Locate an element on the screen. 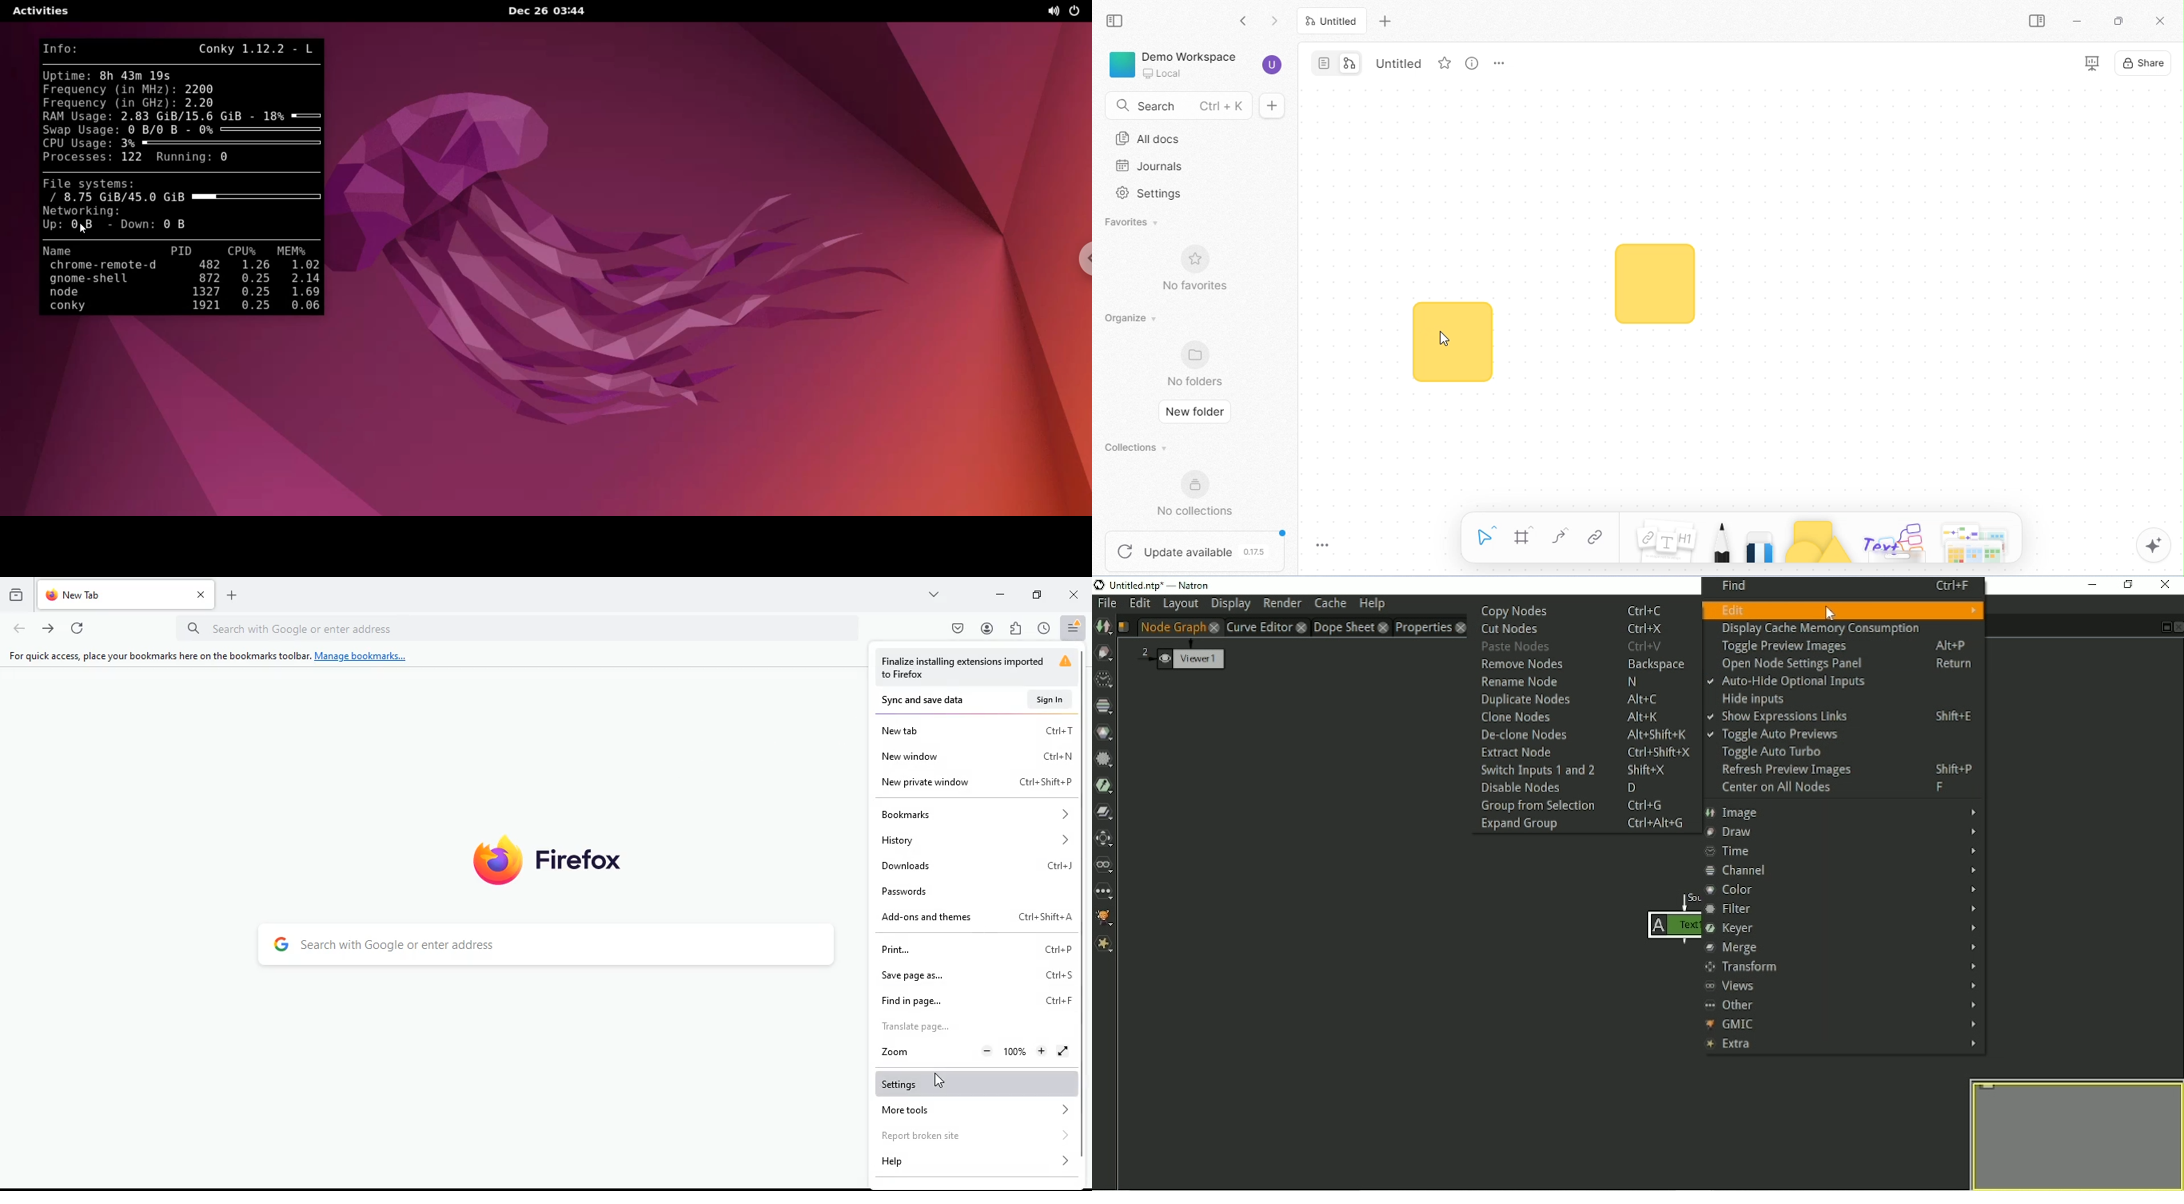 The image size is (2184, 1204). notes is located at coordinates (1666, 542).